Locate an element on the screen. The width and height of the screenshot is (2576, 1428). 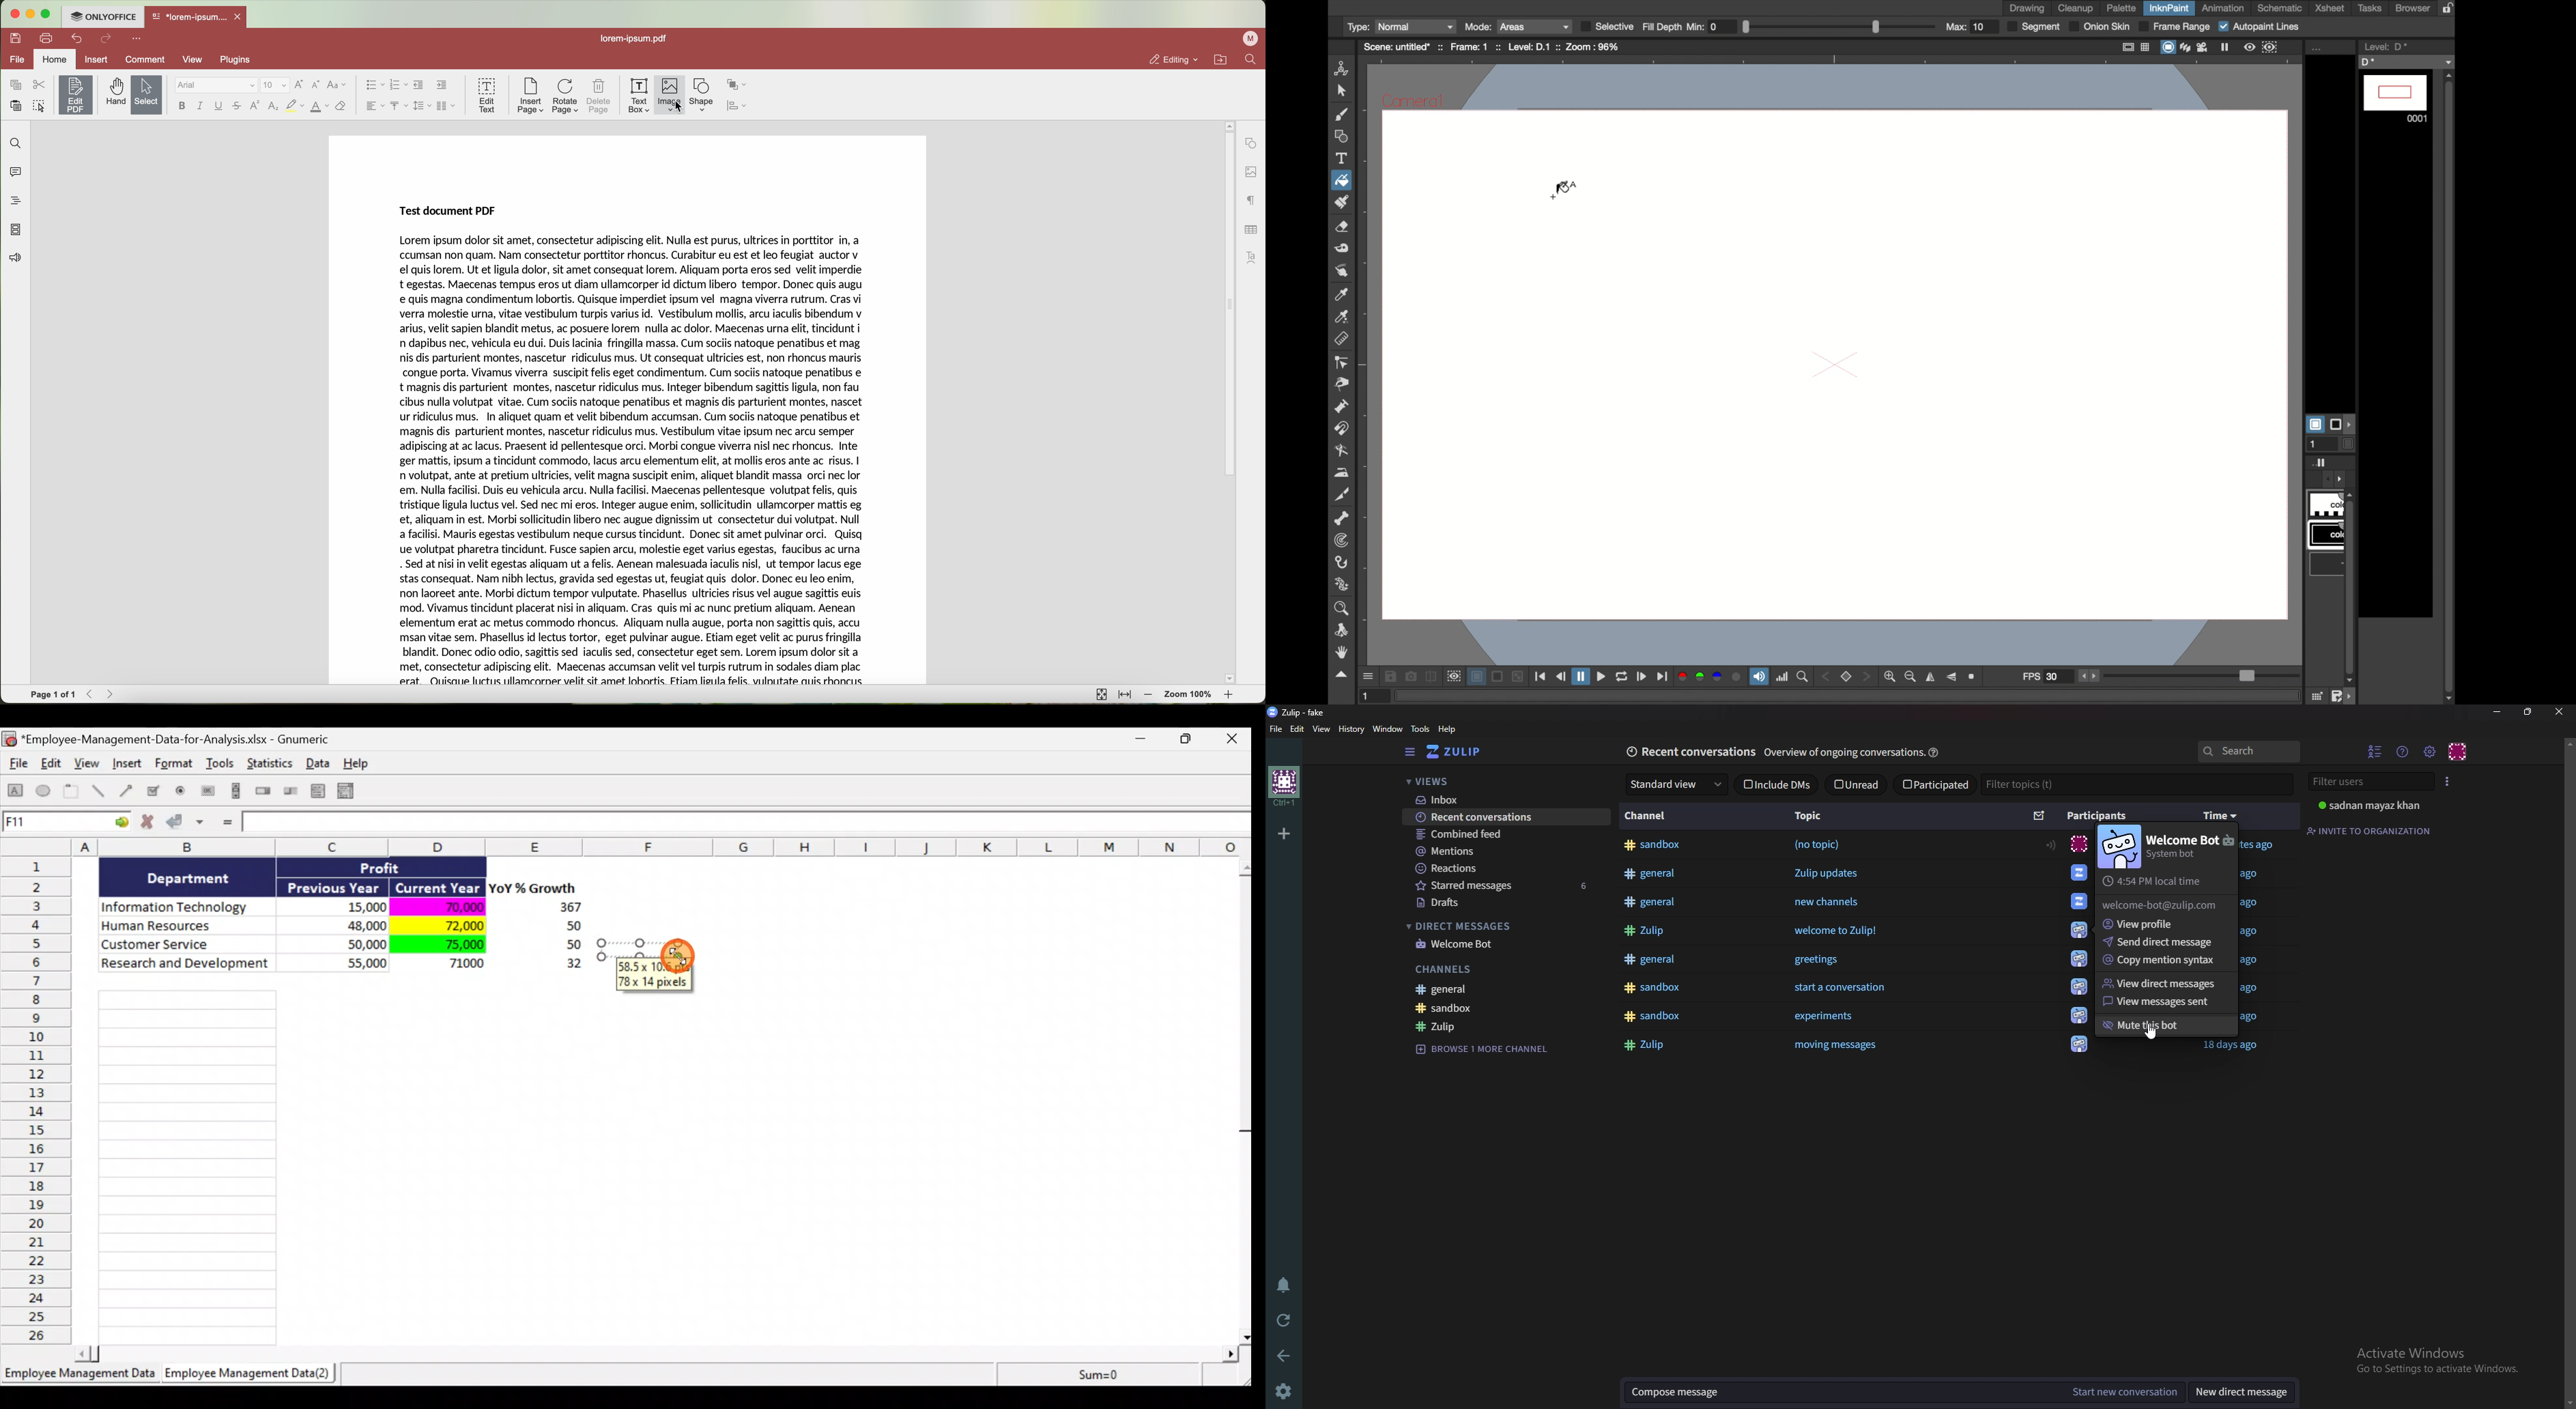
zoom out is located at coordinates (1149, 694).